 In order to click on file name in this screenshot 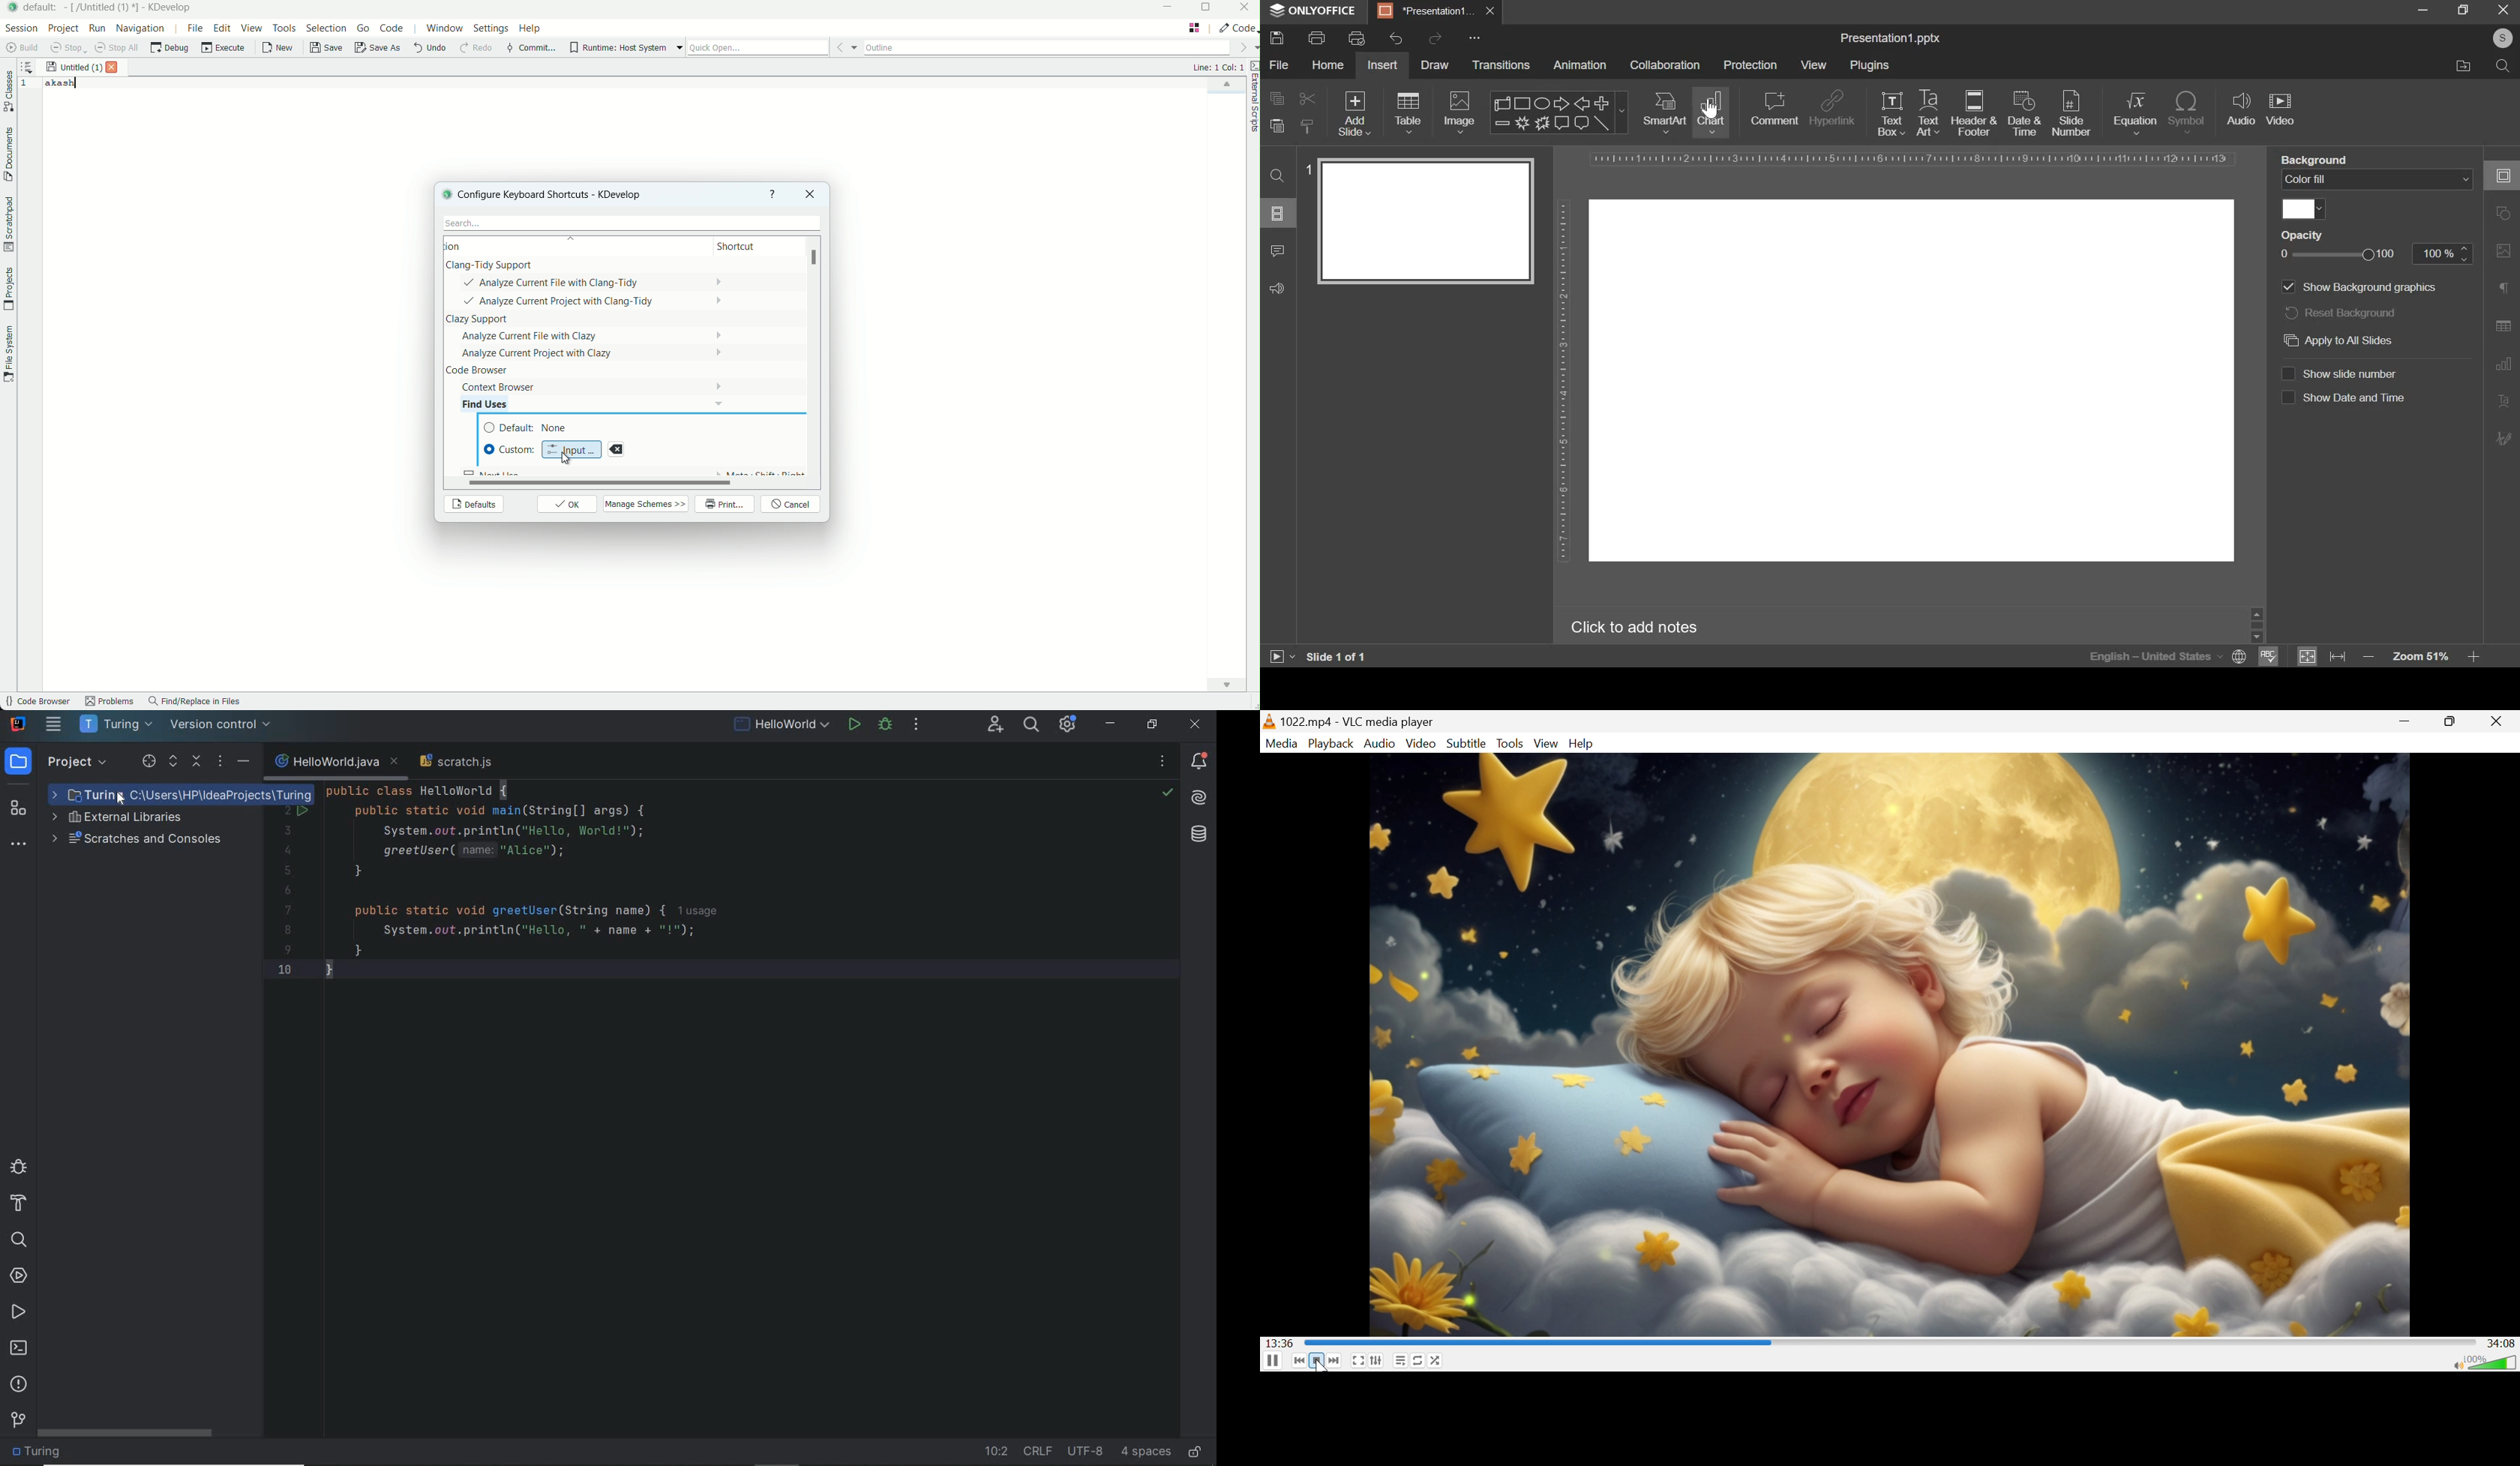, I will do `click(337, 762)`.